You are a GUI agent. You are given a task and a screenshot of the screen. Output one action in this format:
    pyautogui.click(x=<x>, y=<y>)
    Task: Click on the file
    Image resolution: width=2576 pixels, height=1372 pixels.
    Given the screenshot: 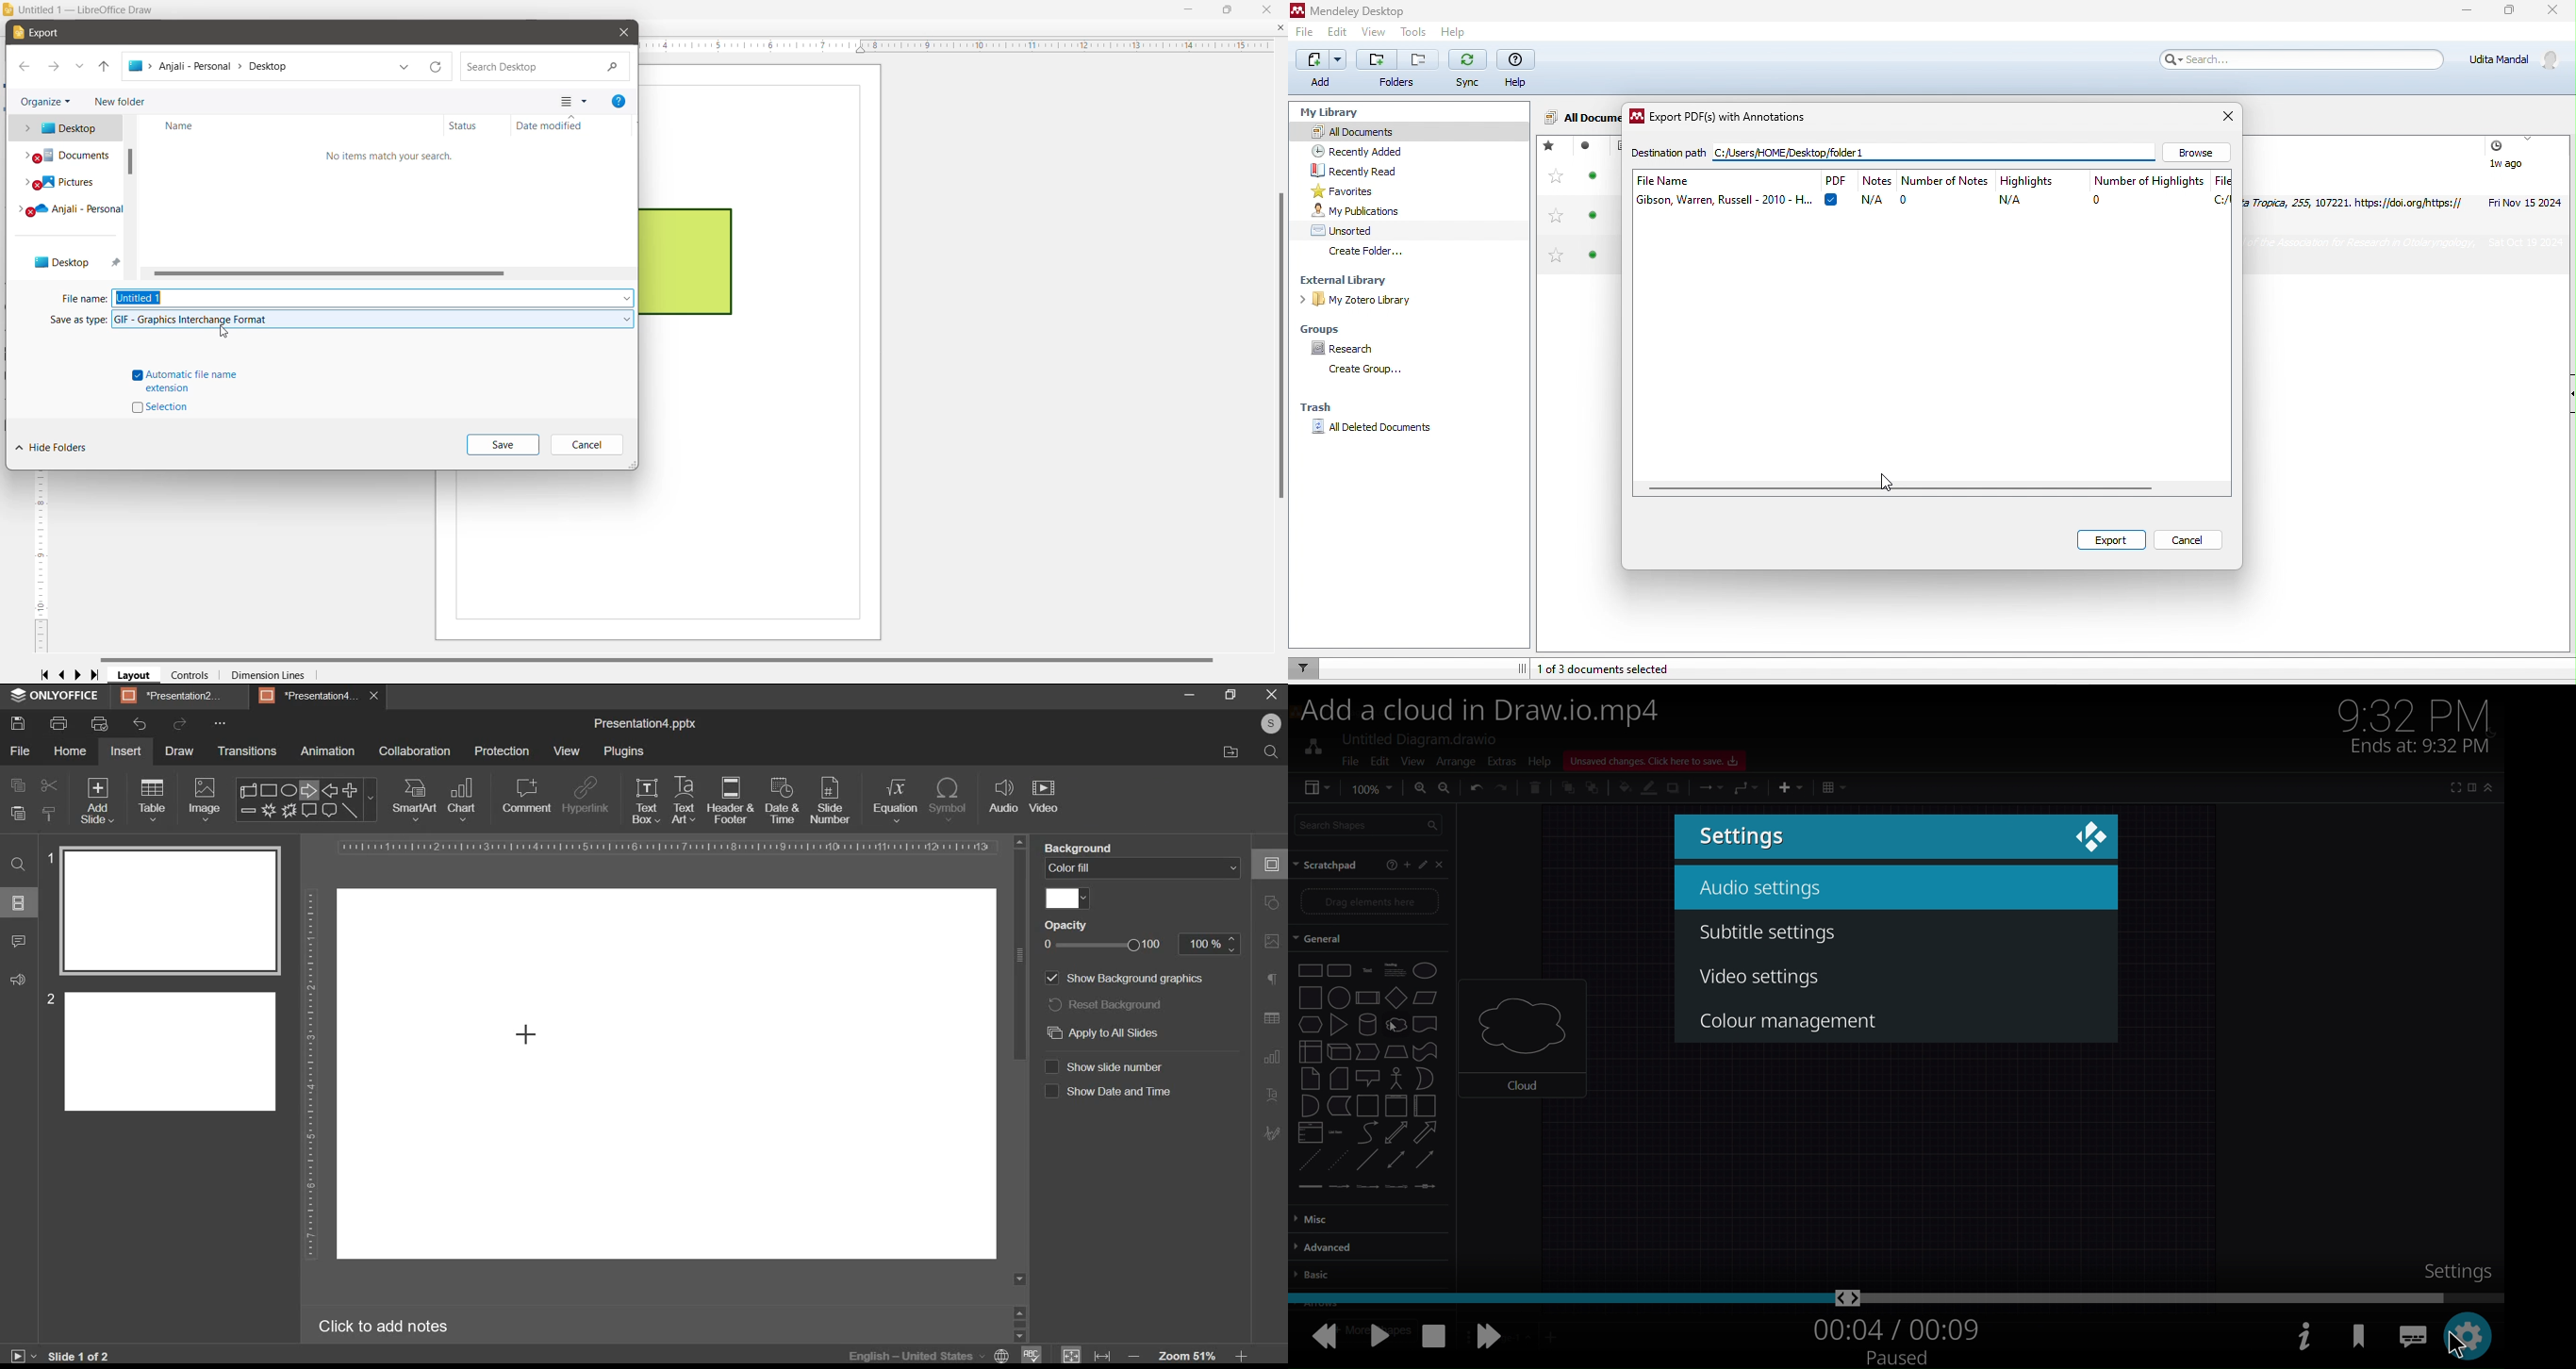 What is the action you would take?
    pyautogui.click(x=2221, y=190)
    